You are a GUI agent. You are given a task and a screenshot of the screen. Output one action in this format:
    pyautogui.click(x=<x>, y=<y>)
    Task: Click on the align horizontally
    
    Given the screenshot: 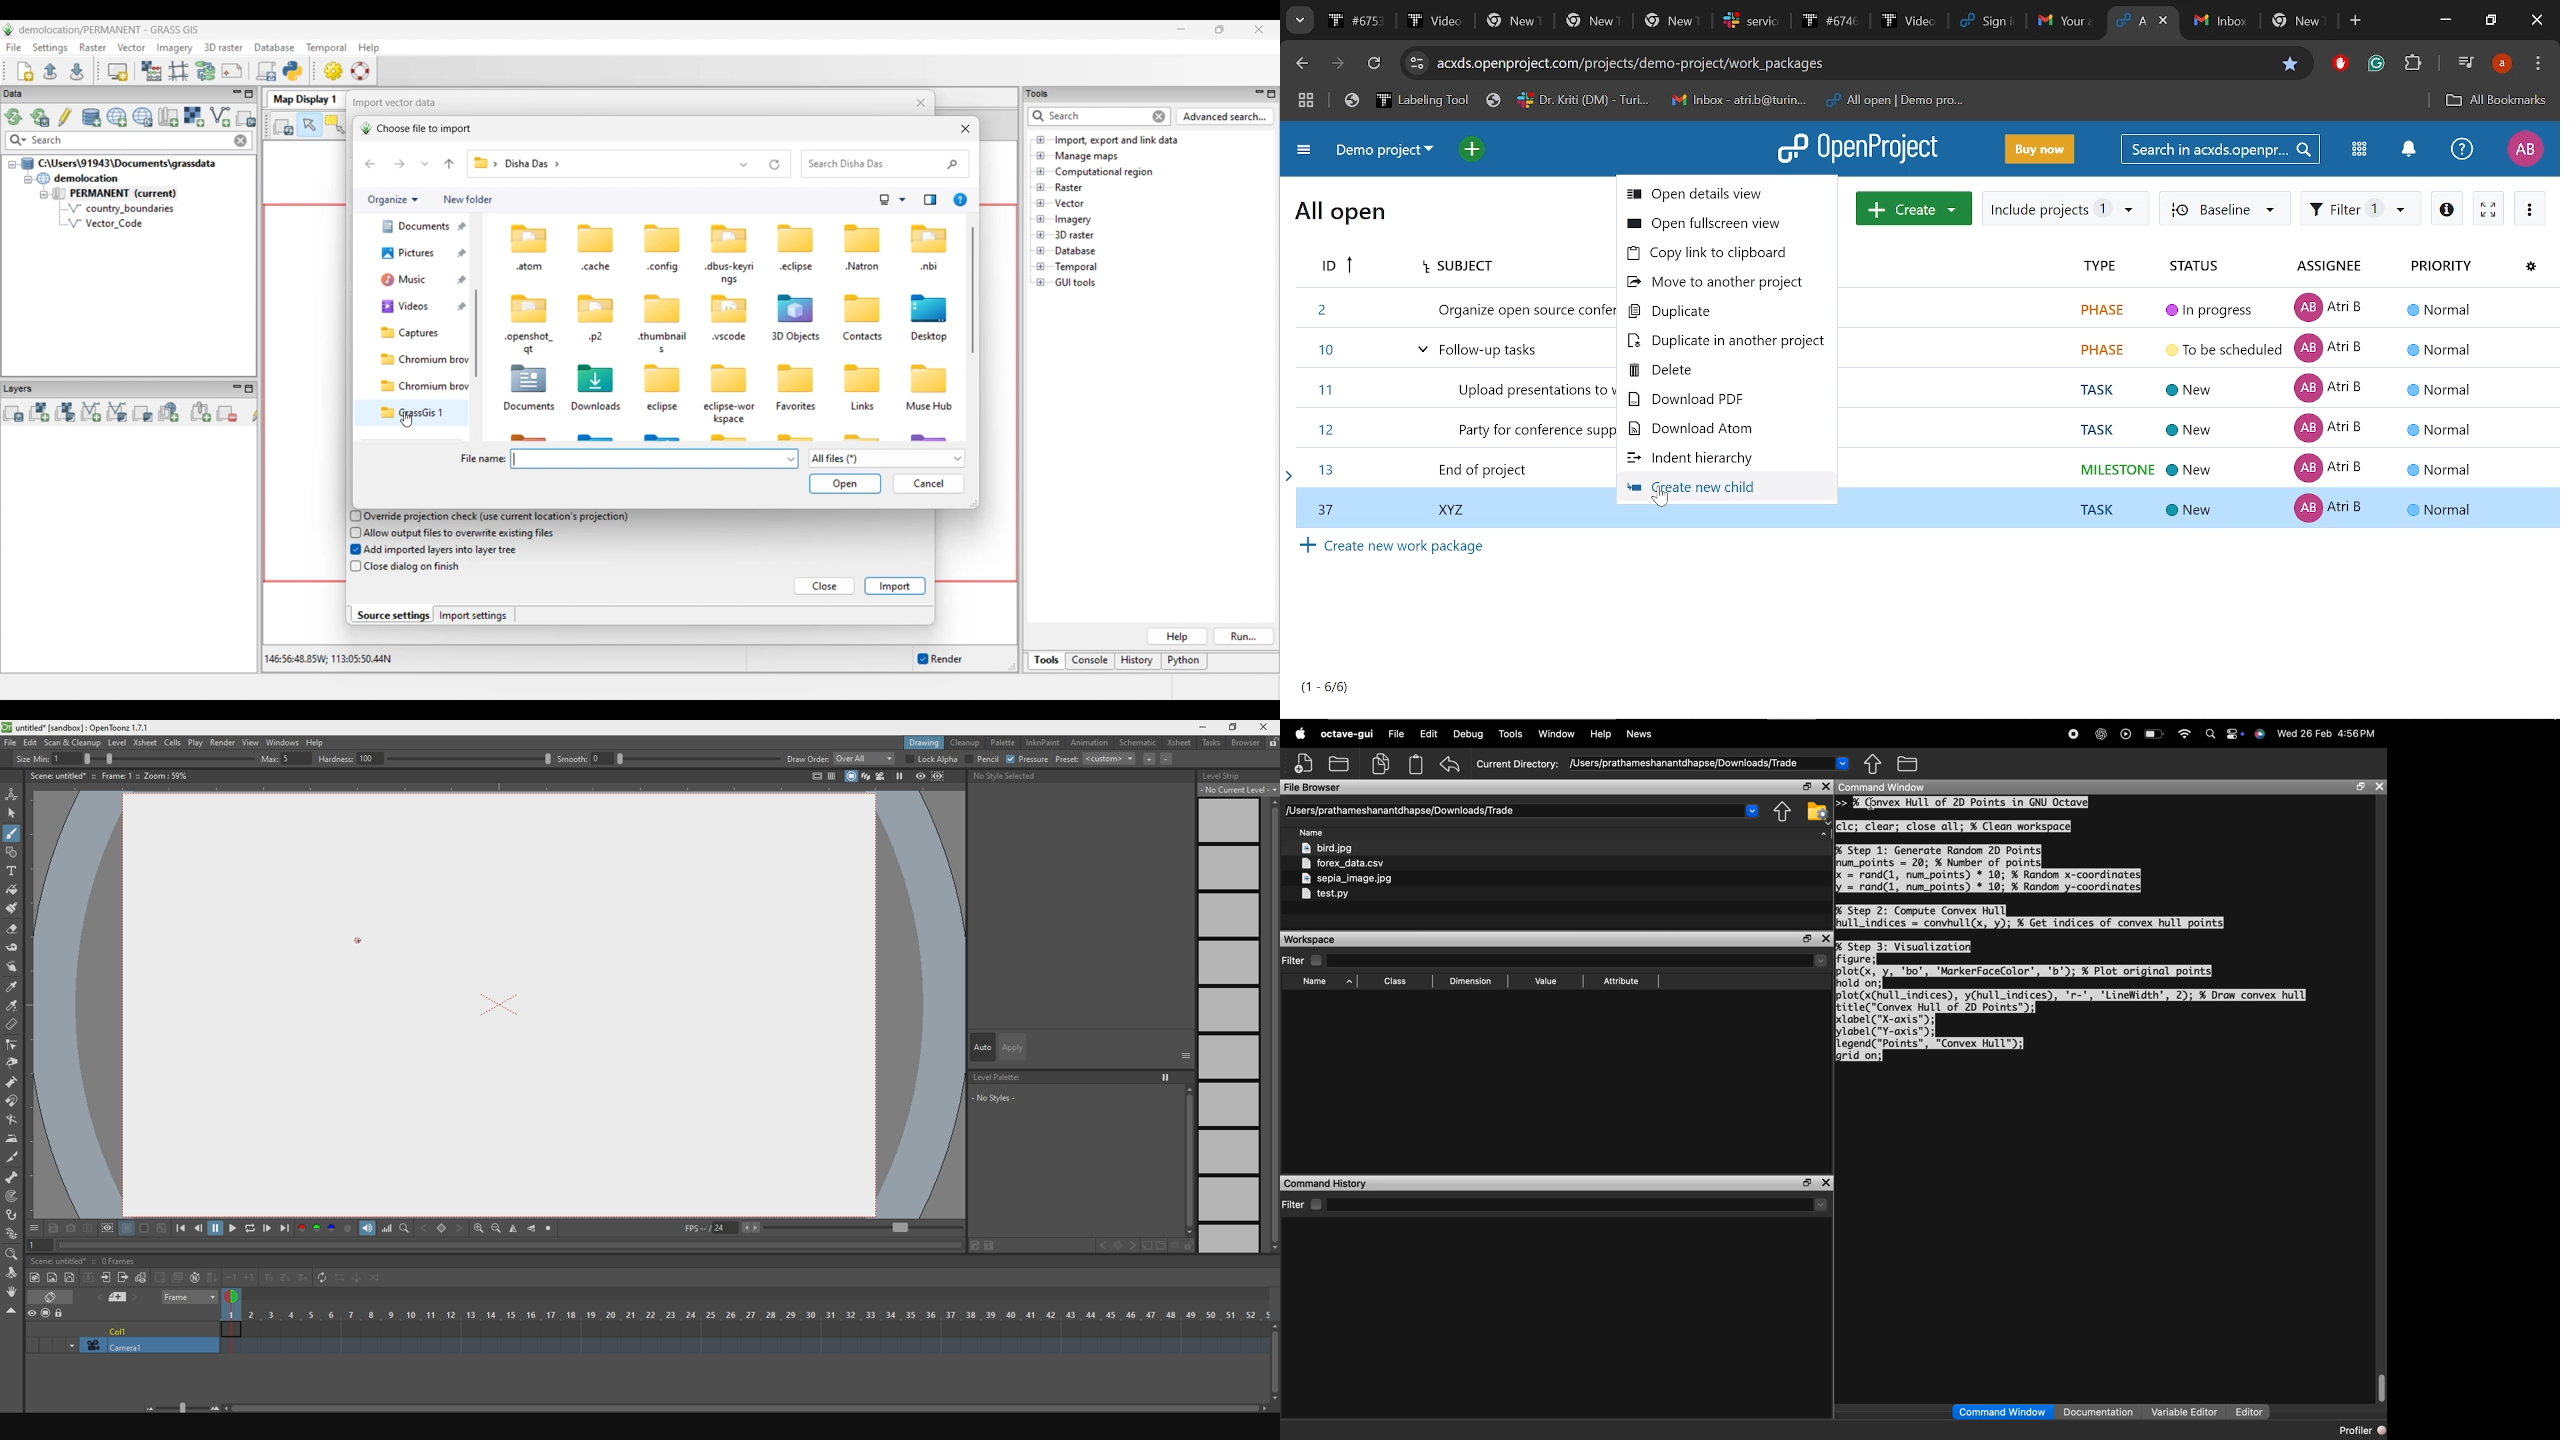 What is the action you would take?
    pyautogui.click(x=533, y=1229)
    